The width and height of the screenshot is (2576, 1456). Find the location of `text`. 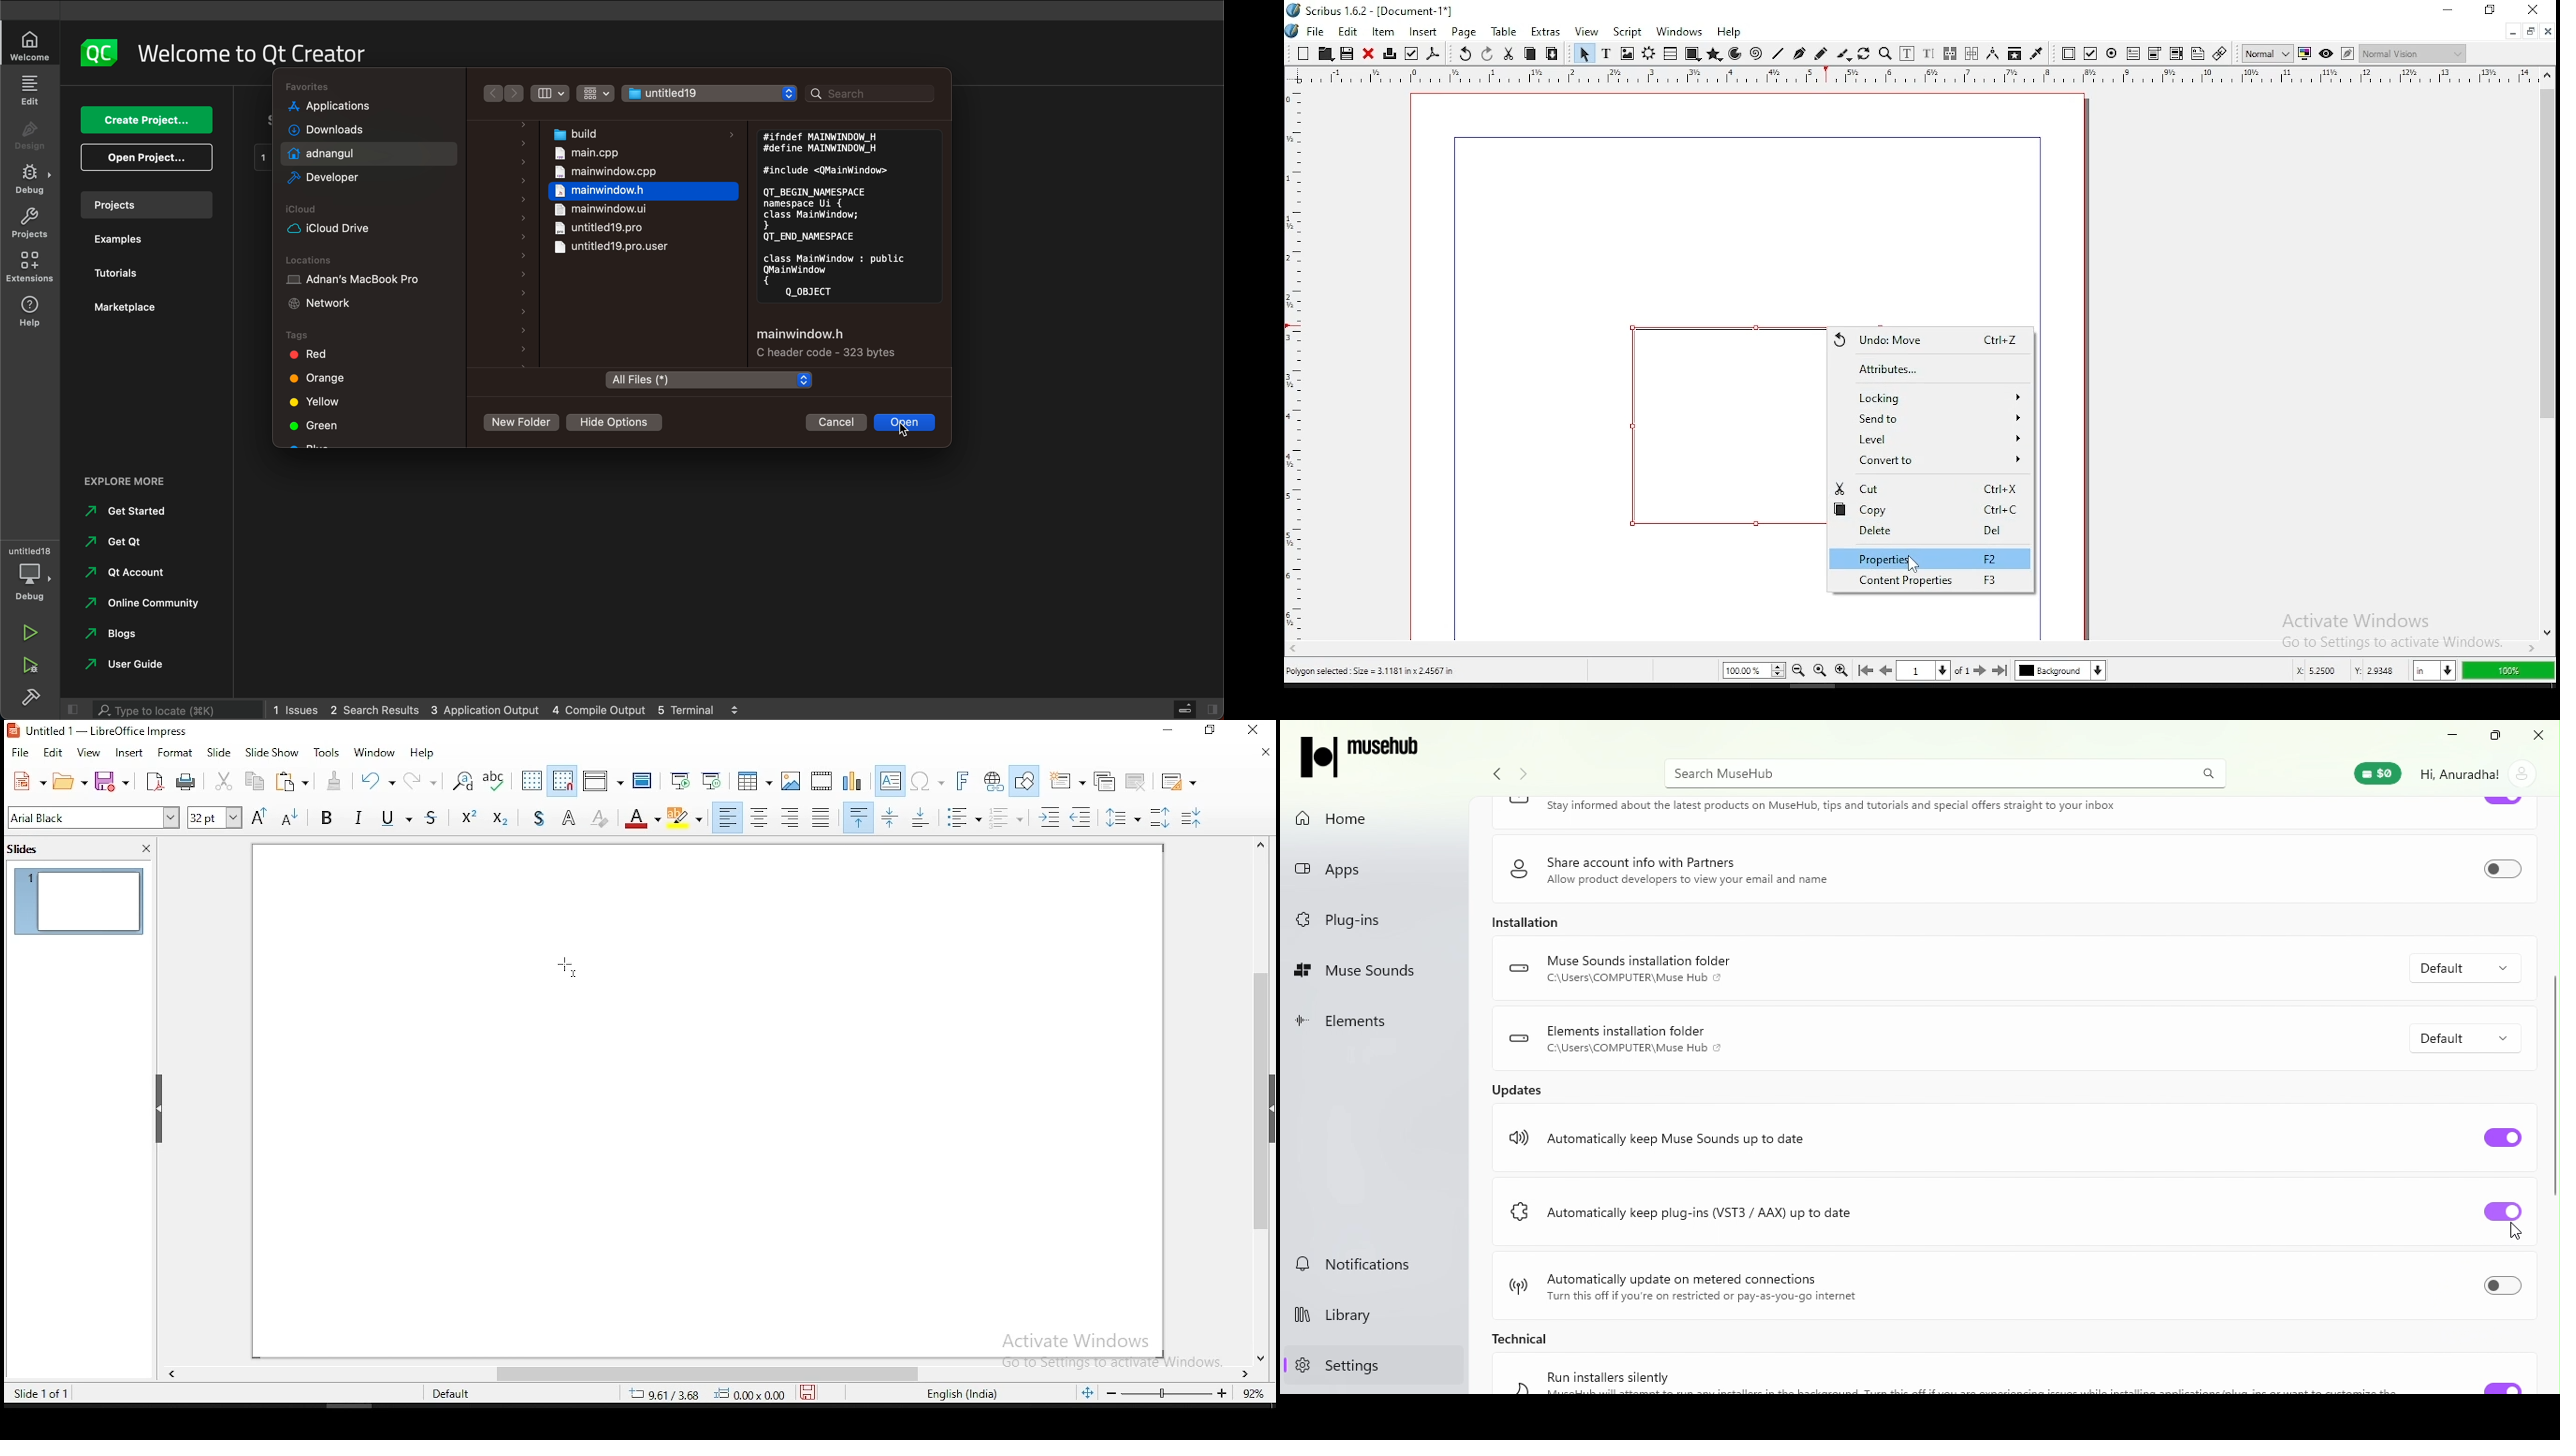

text is located at coordinates (1607, 53).